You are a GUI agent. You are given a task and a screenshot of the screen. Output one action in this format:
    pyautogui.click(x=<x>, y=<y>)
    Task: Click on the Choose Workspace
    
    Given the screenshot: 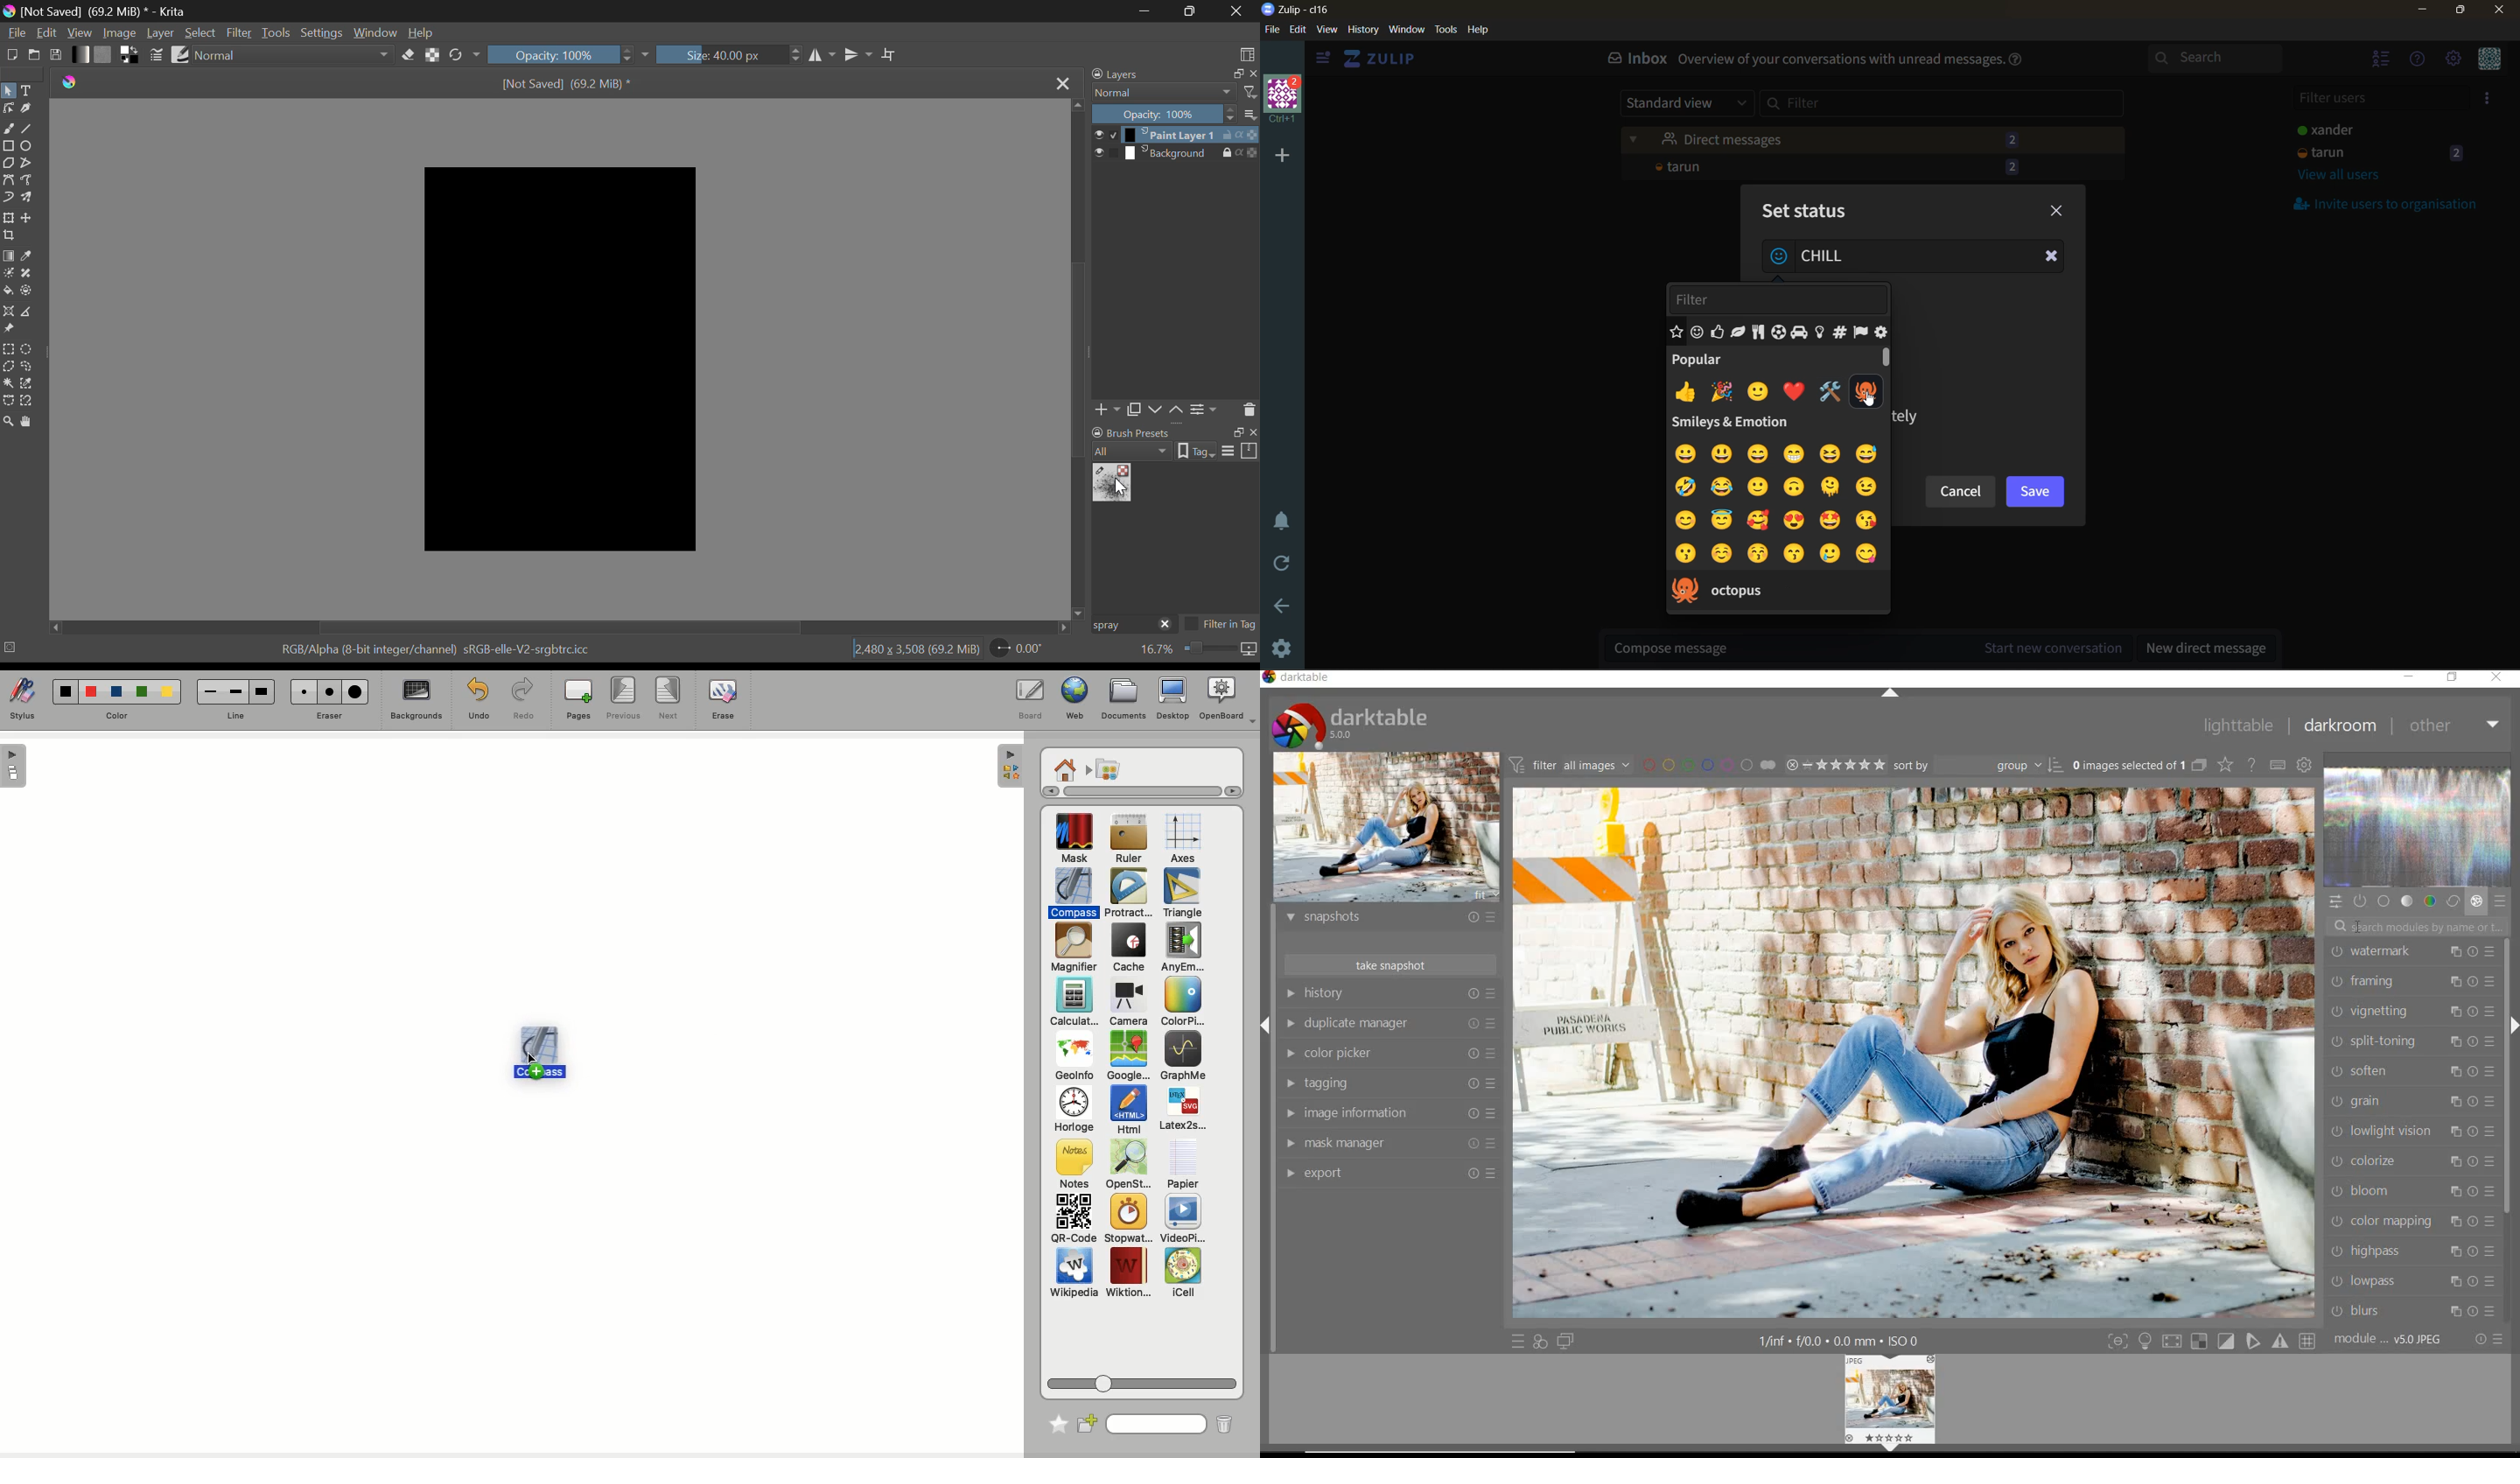 What is the action you would take?
    pyautogui.click(x=1247, y=54)
    